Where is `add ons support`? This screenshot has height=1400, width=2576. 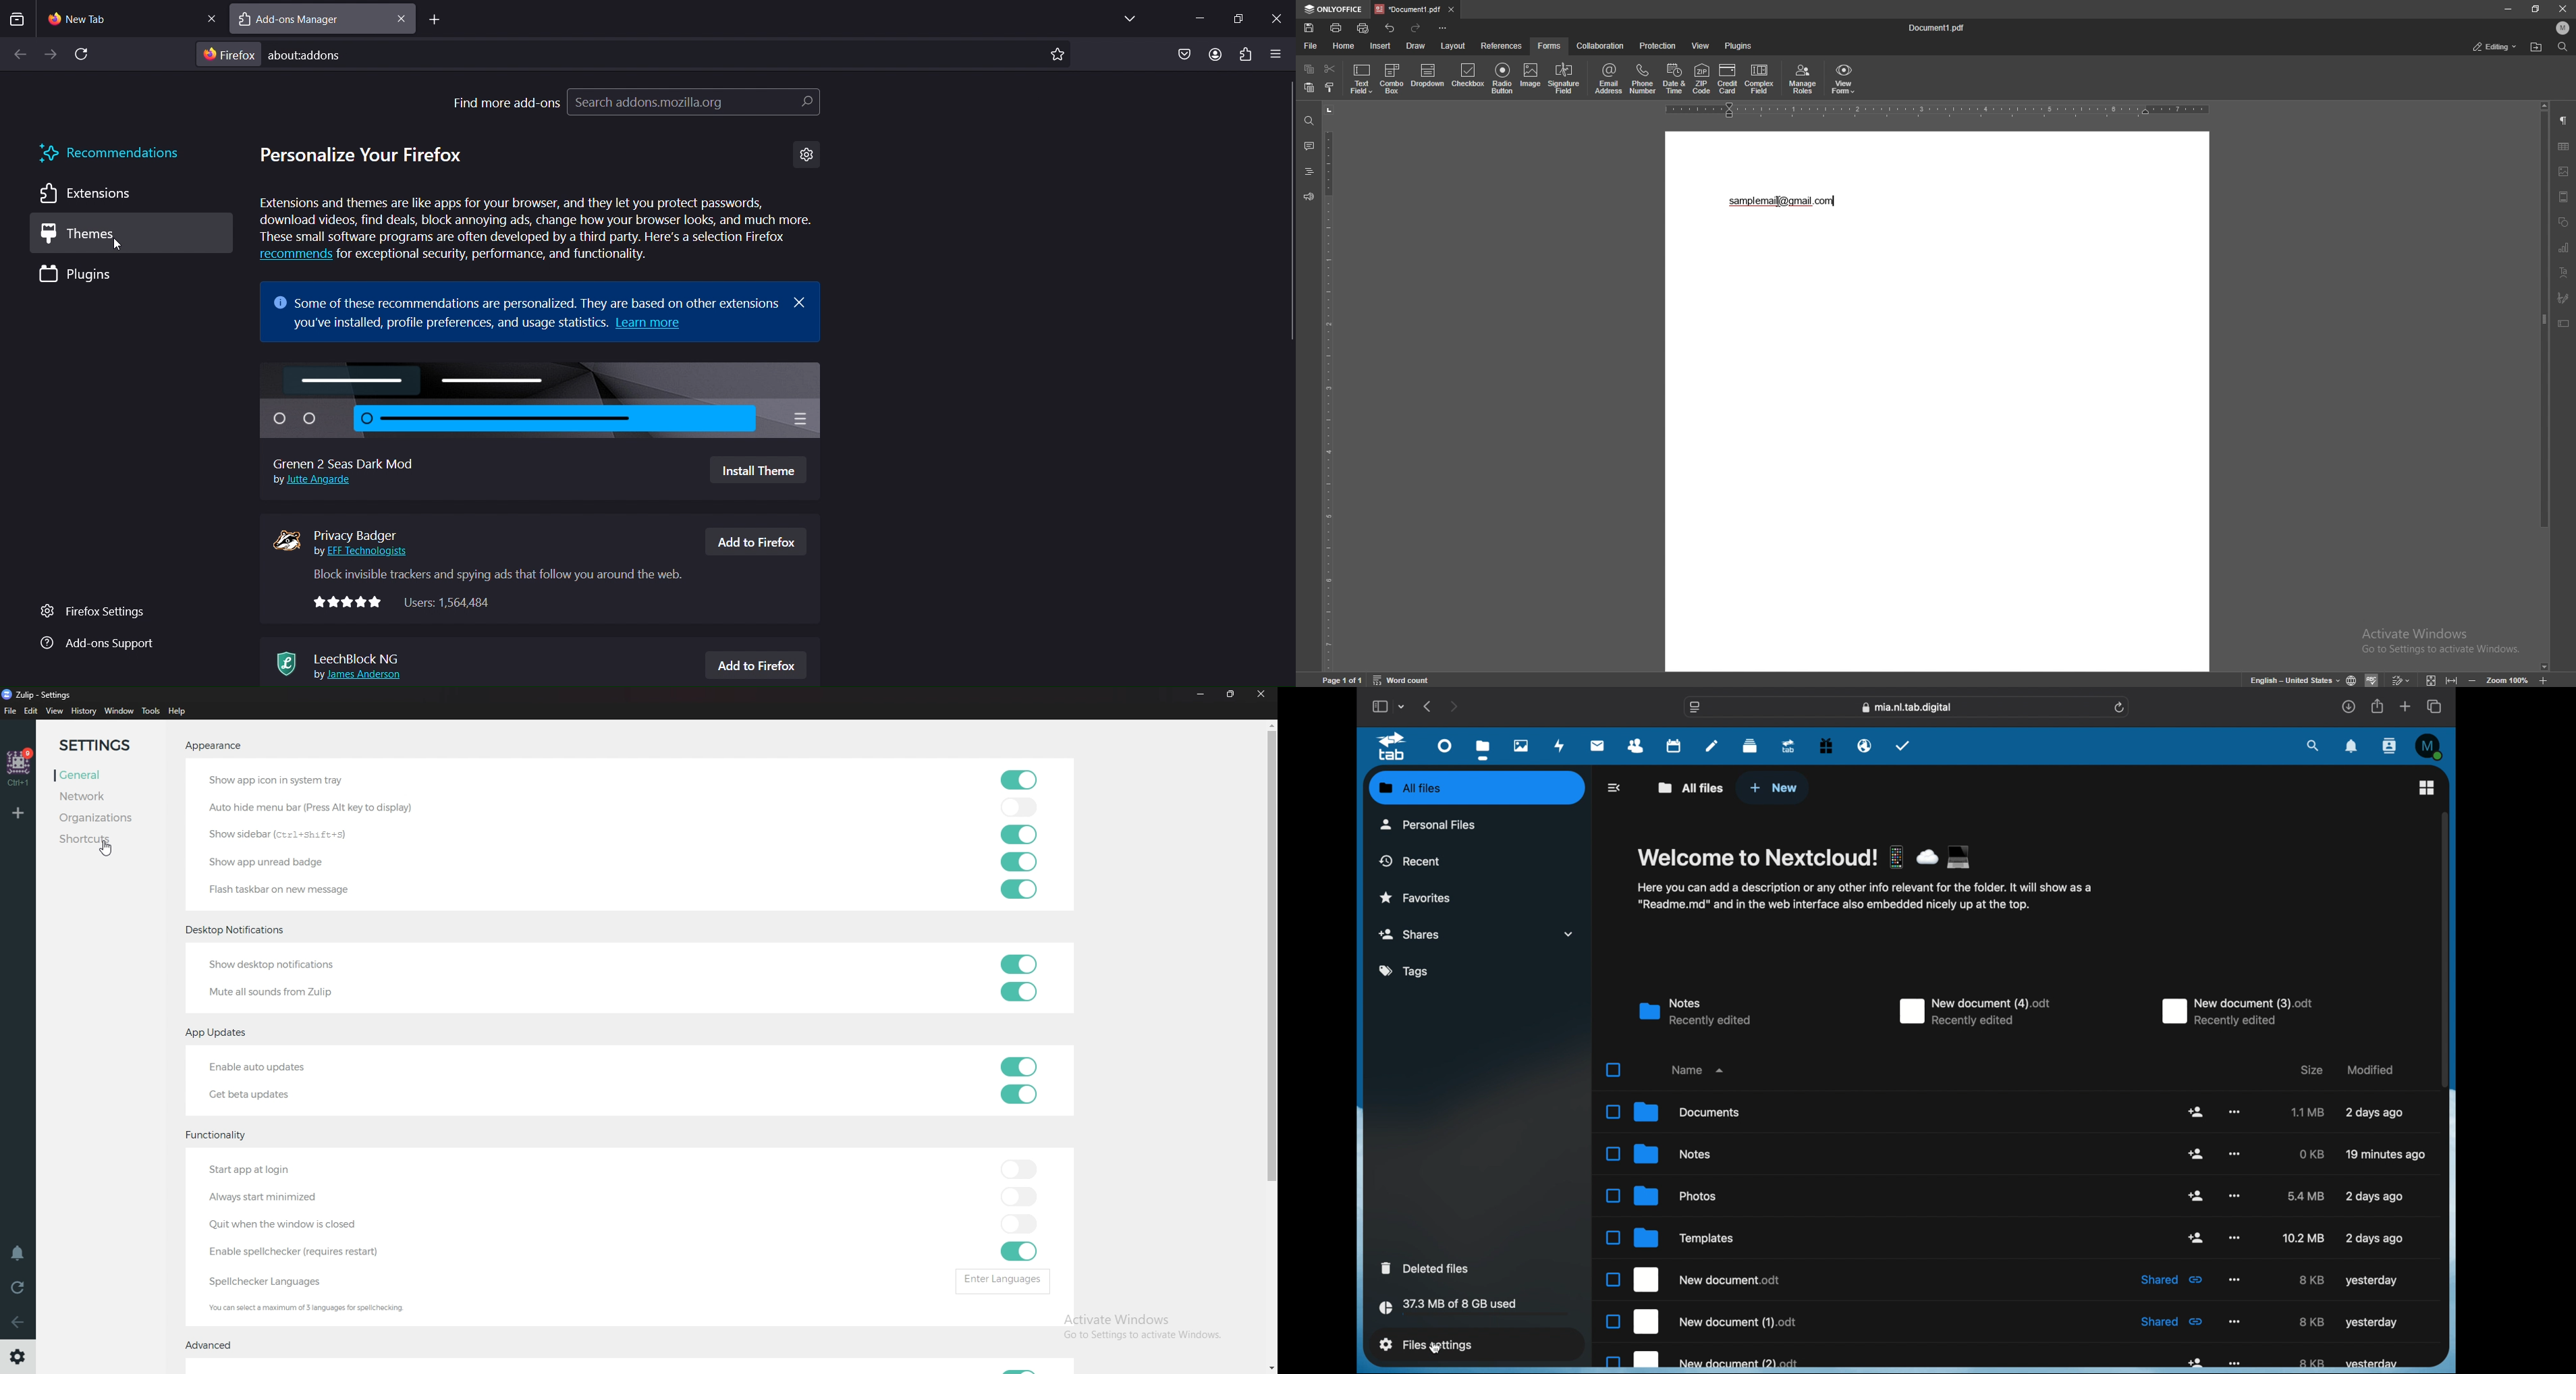 add ons support is located at coordinates (97, 644).